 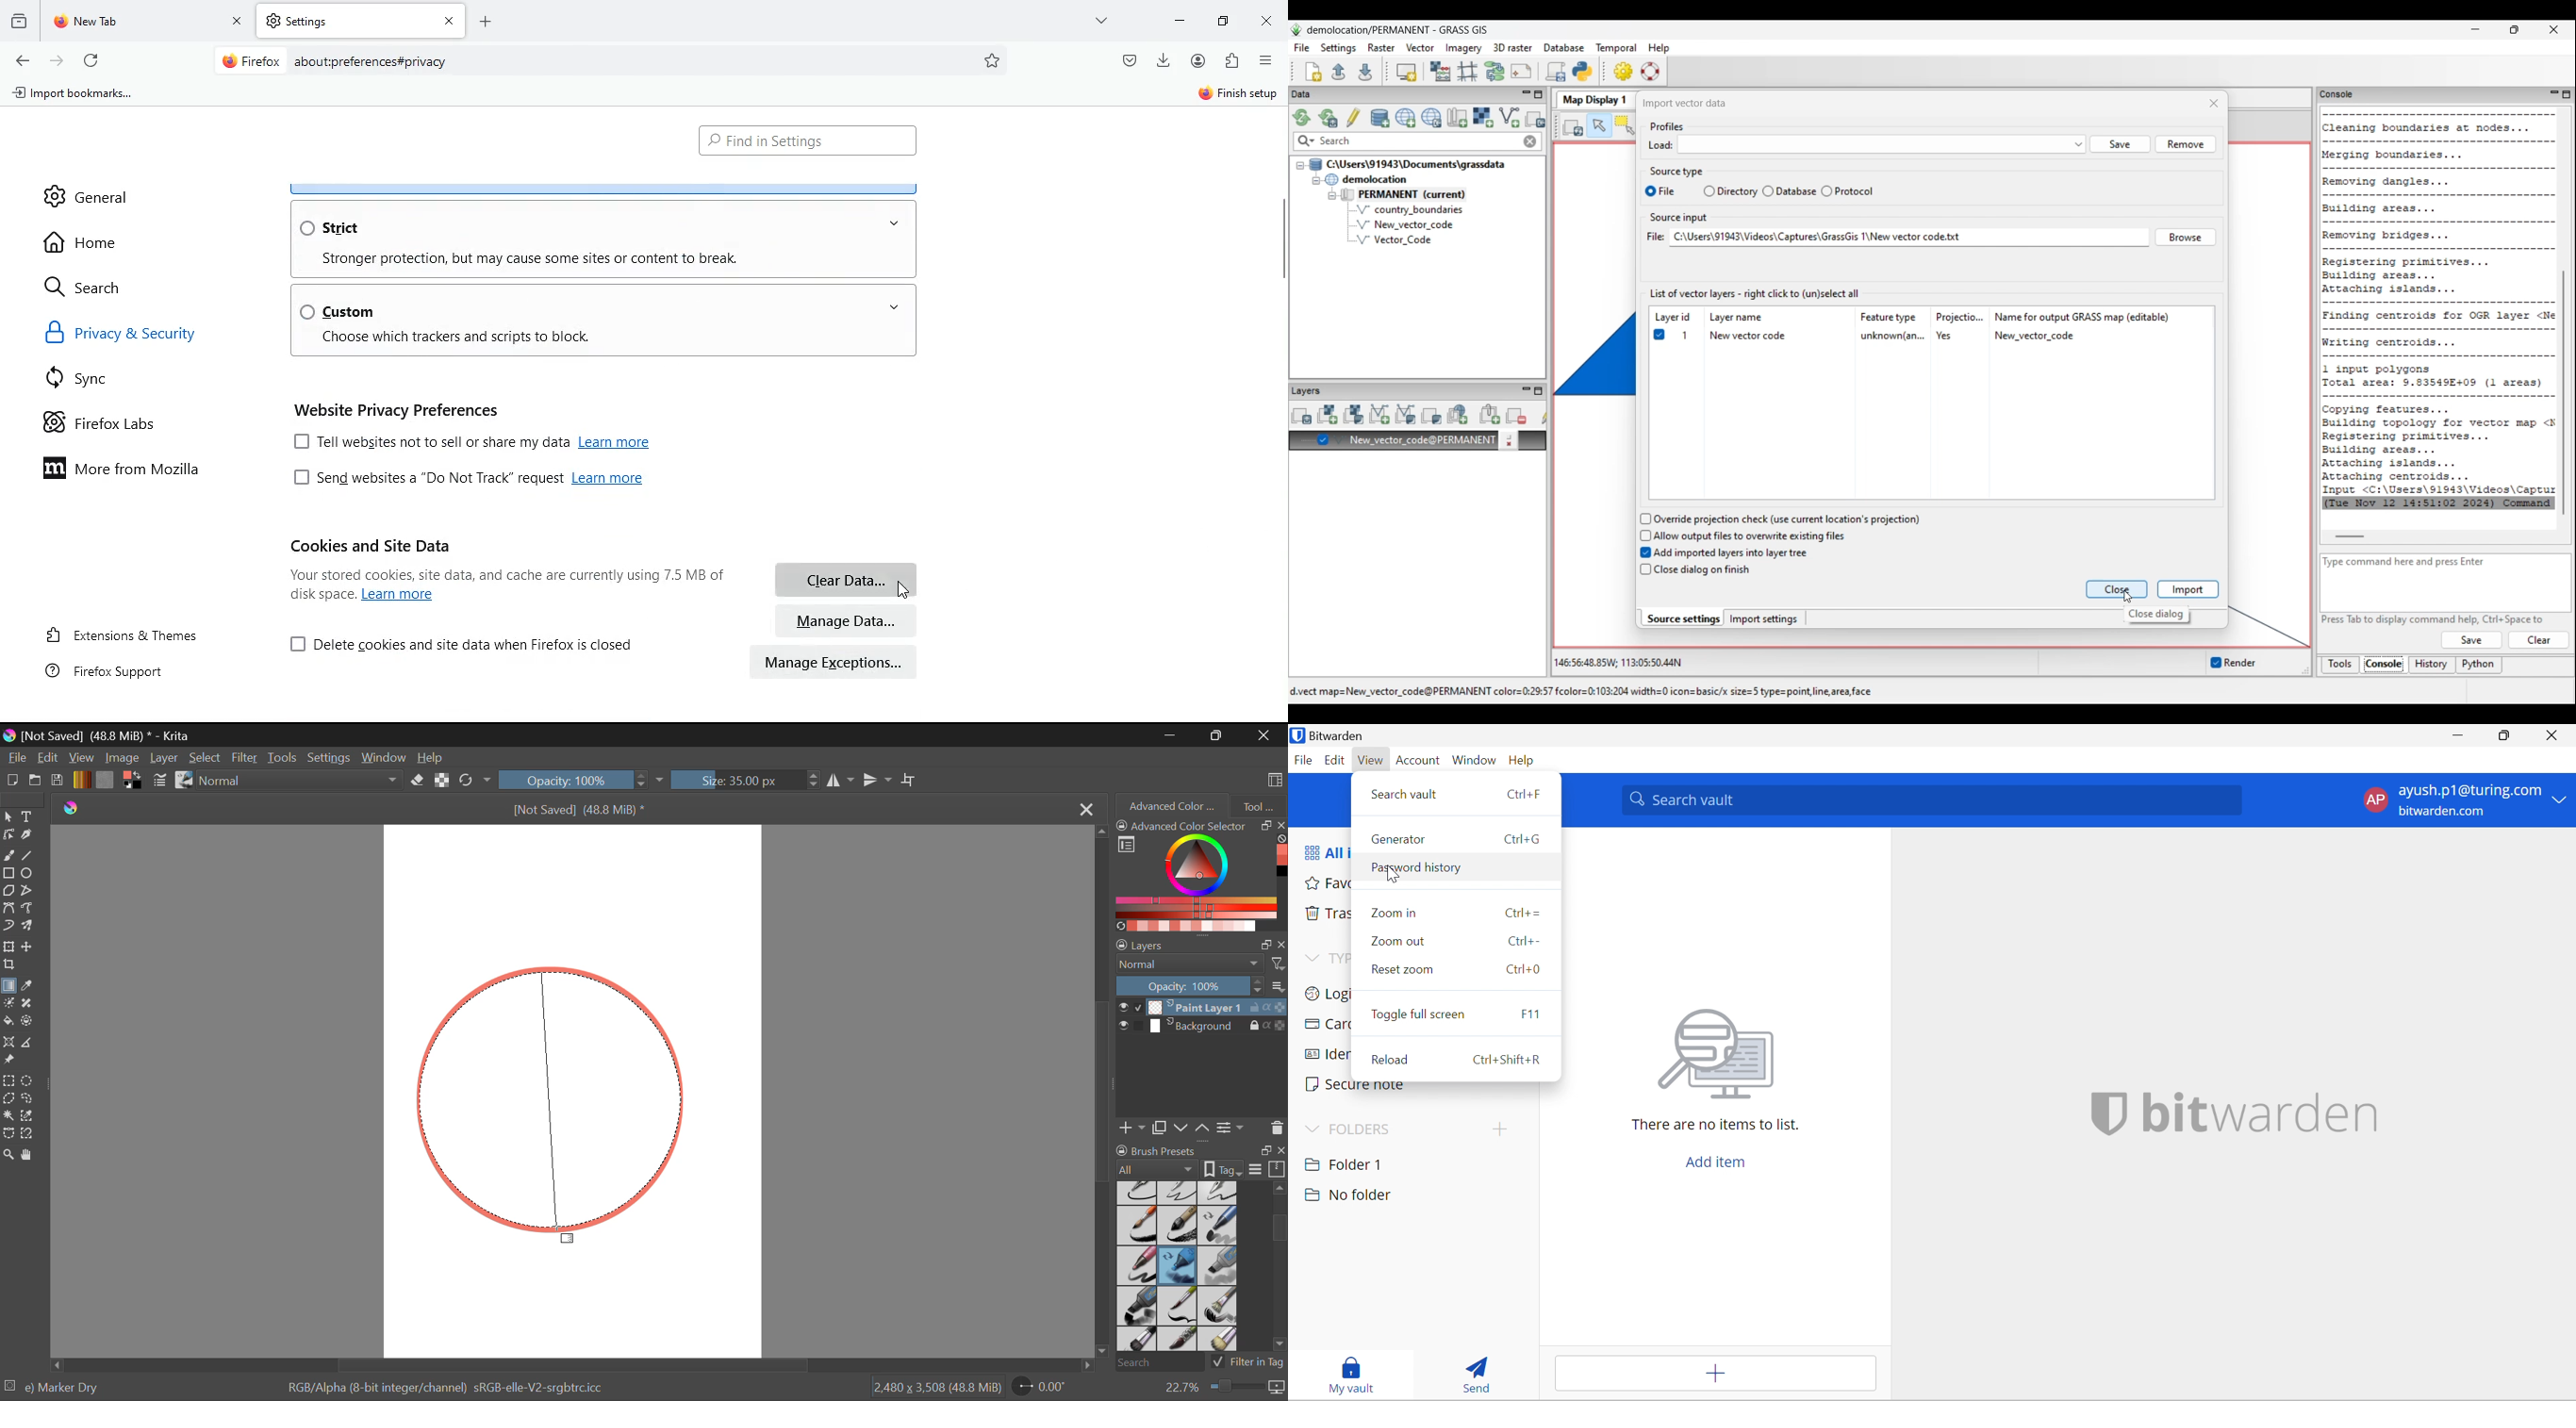 What do you see at coordinates (131, 780) in the screenshot?
I see `Colors in Use` at bounding box center [131, 780].